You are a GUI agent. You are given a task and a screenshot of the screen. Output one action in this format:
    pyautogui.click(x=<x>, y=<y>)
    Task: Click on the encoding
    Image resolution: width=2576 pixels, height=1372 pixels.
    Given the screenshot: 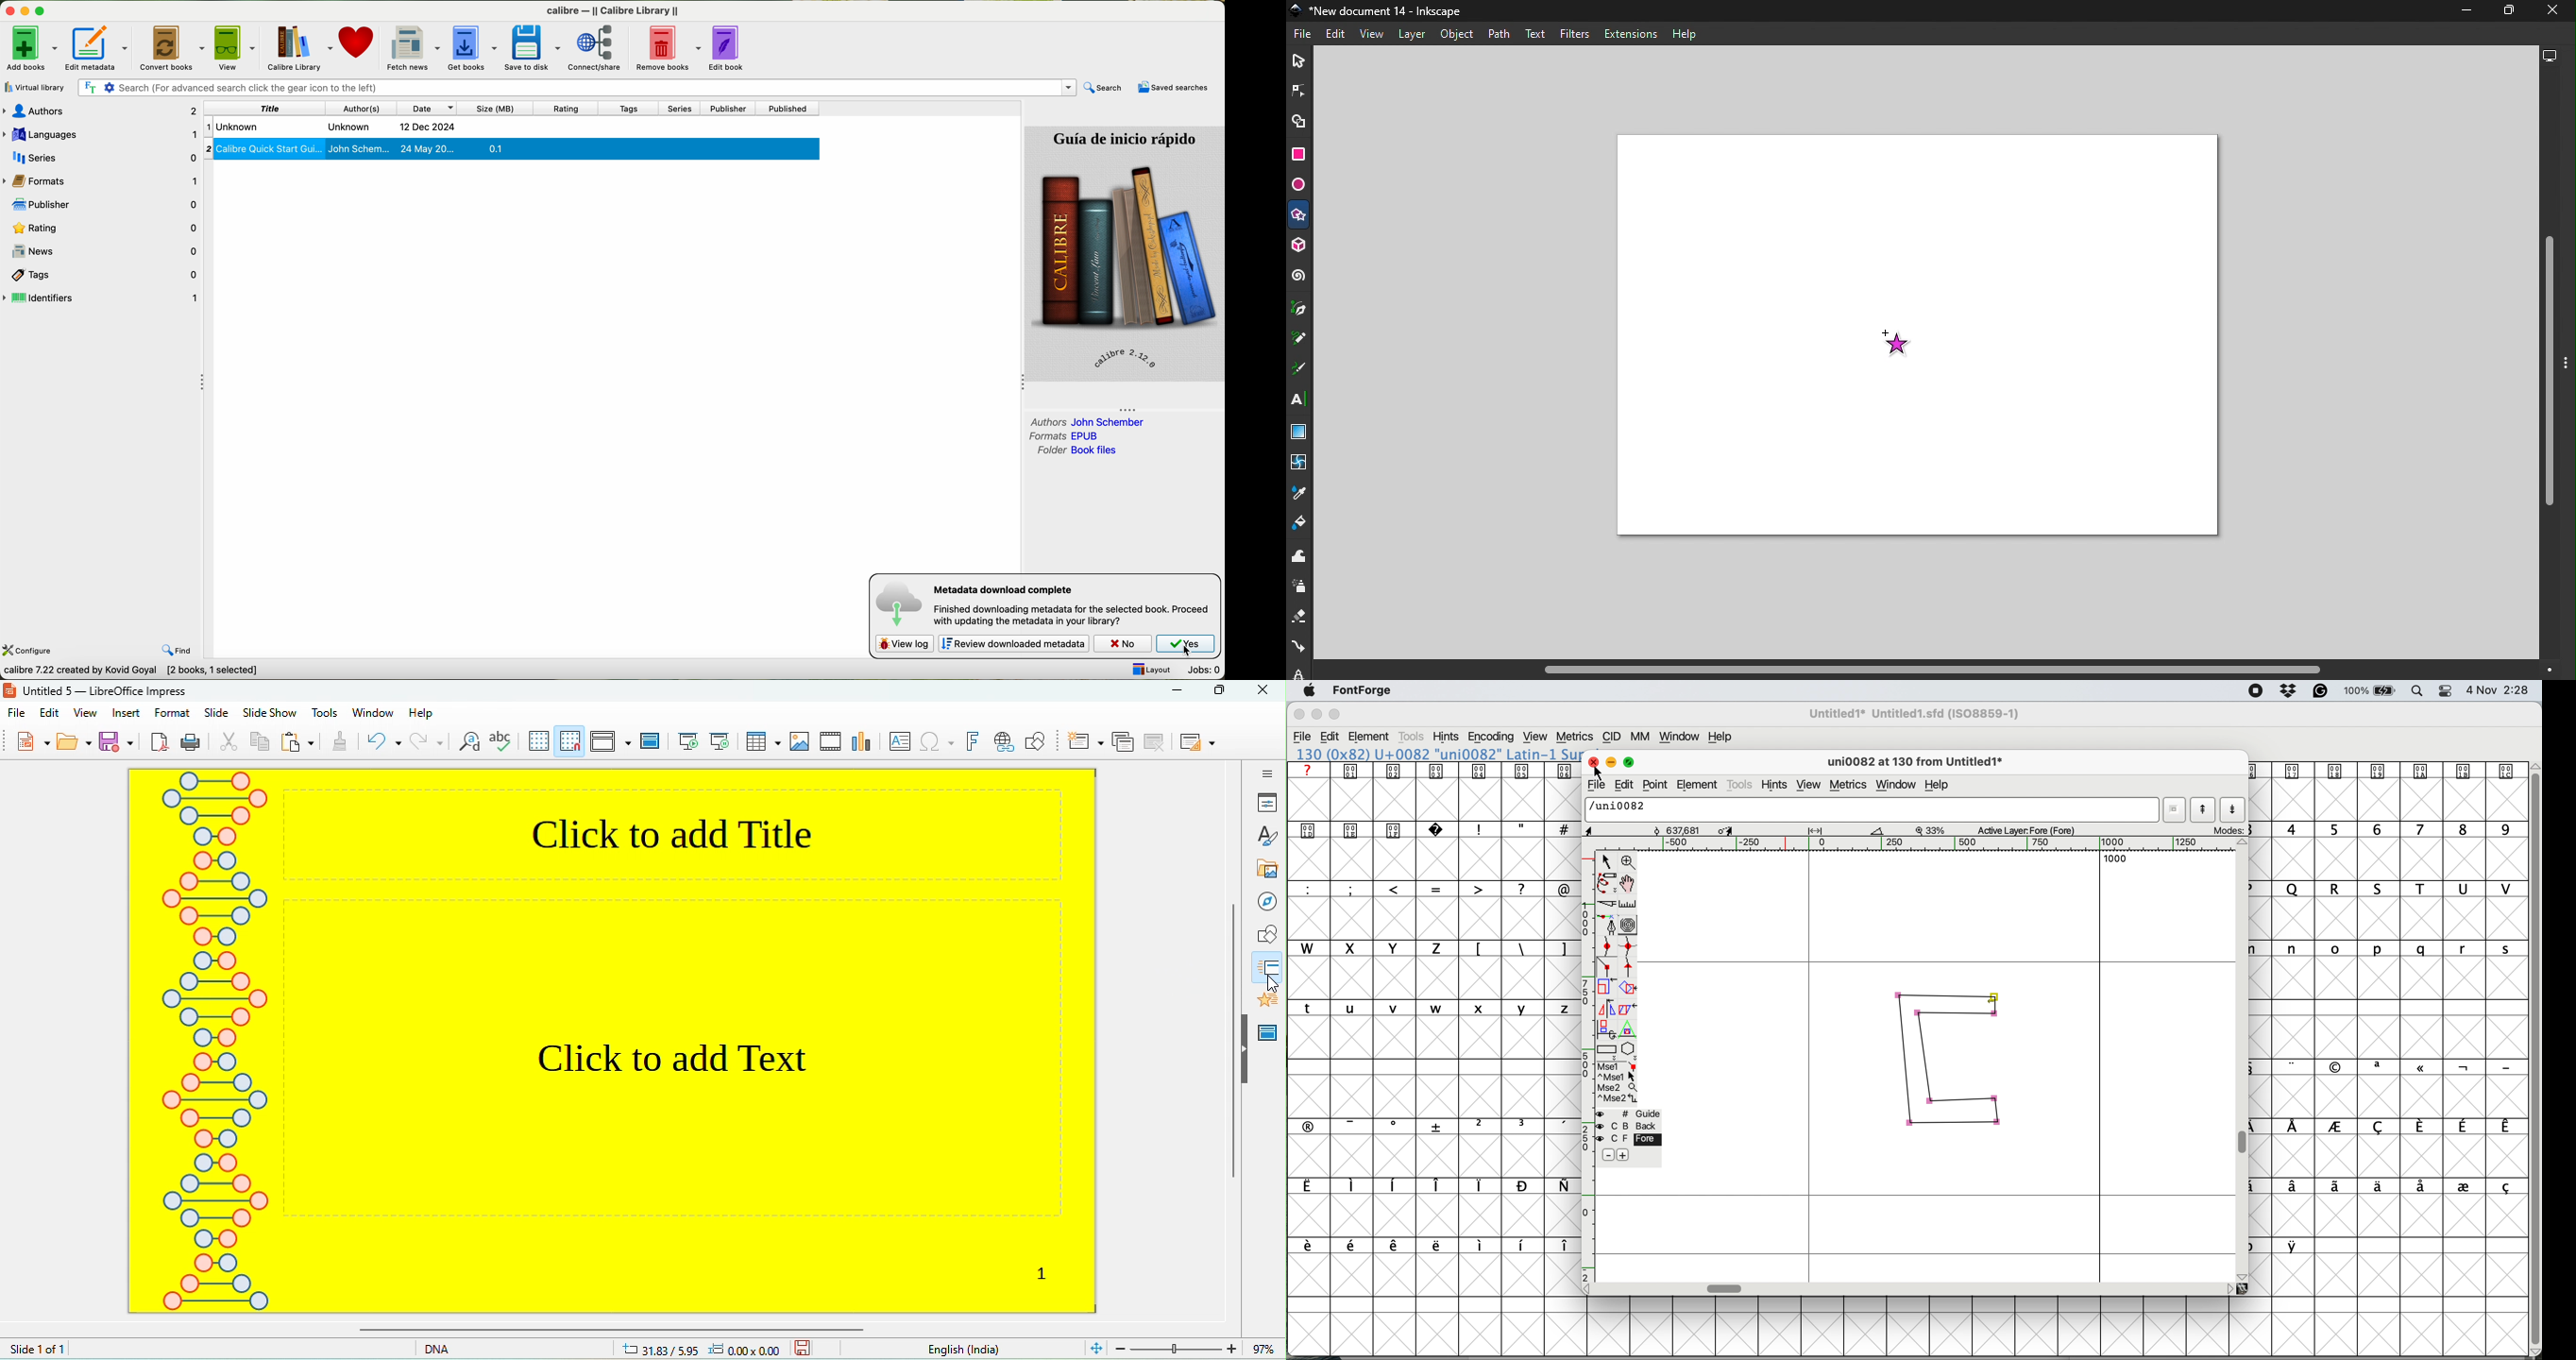 What is the action you would take?
    pyautogui.click(x=1492, y=737)
    